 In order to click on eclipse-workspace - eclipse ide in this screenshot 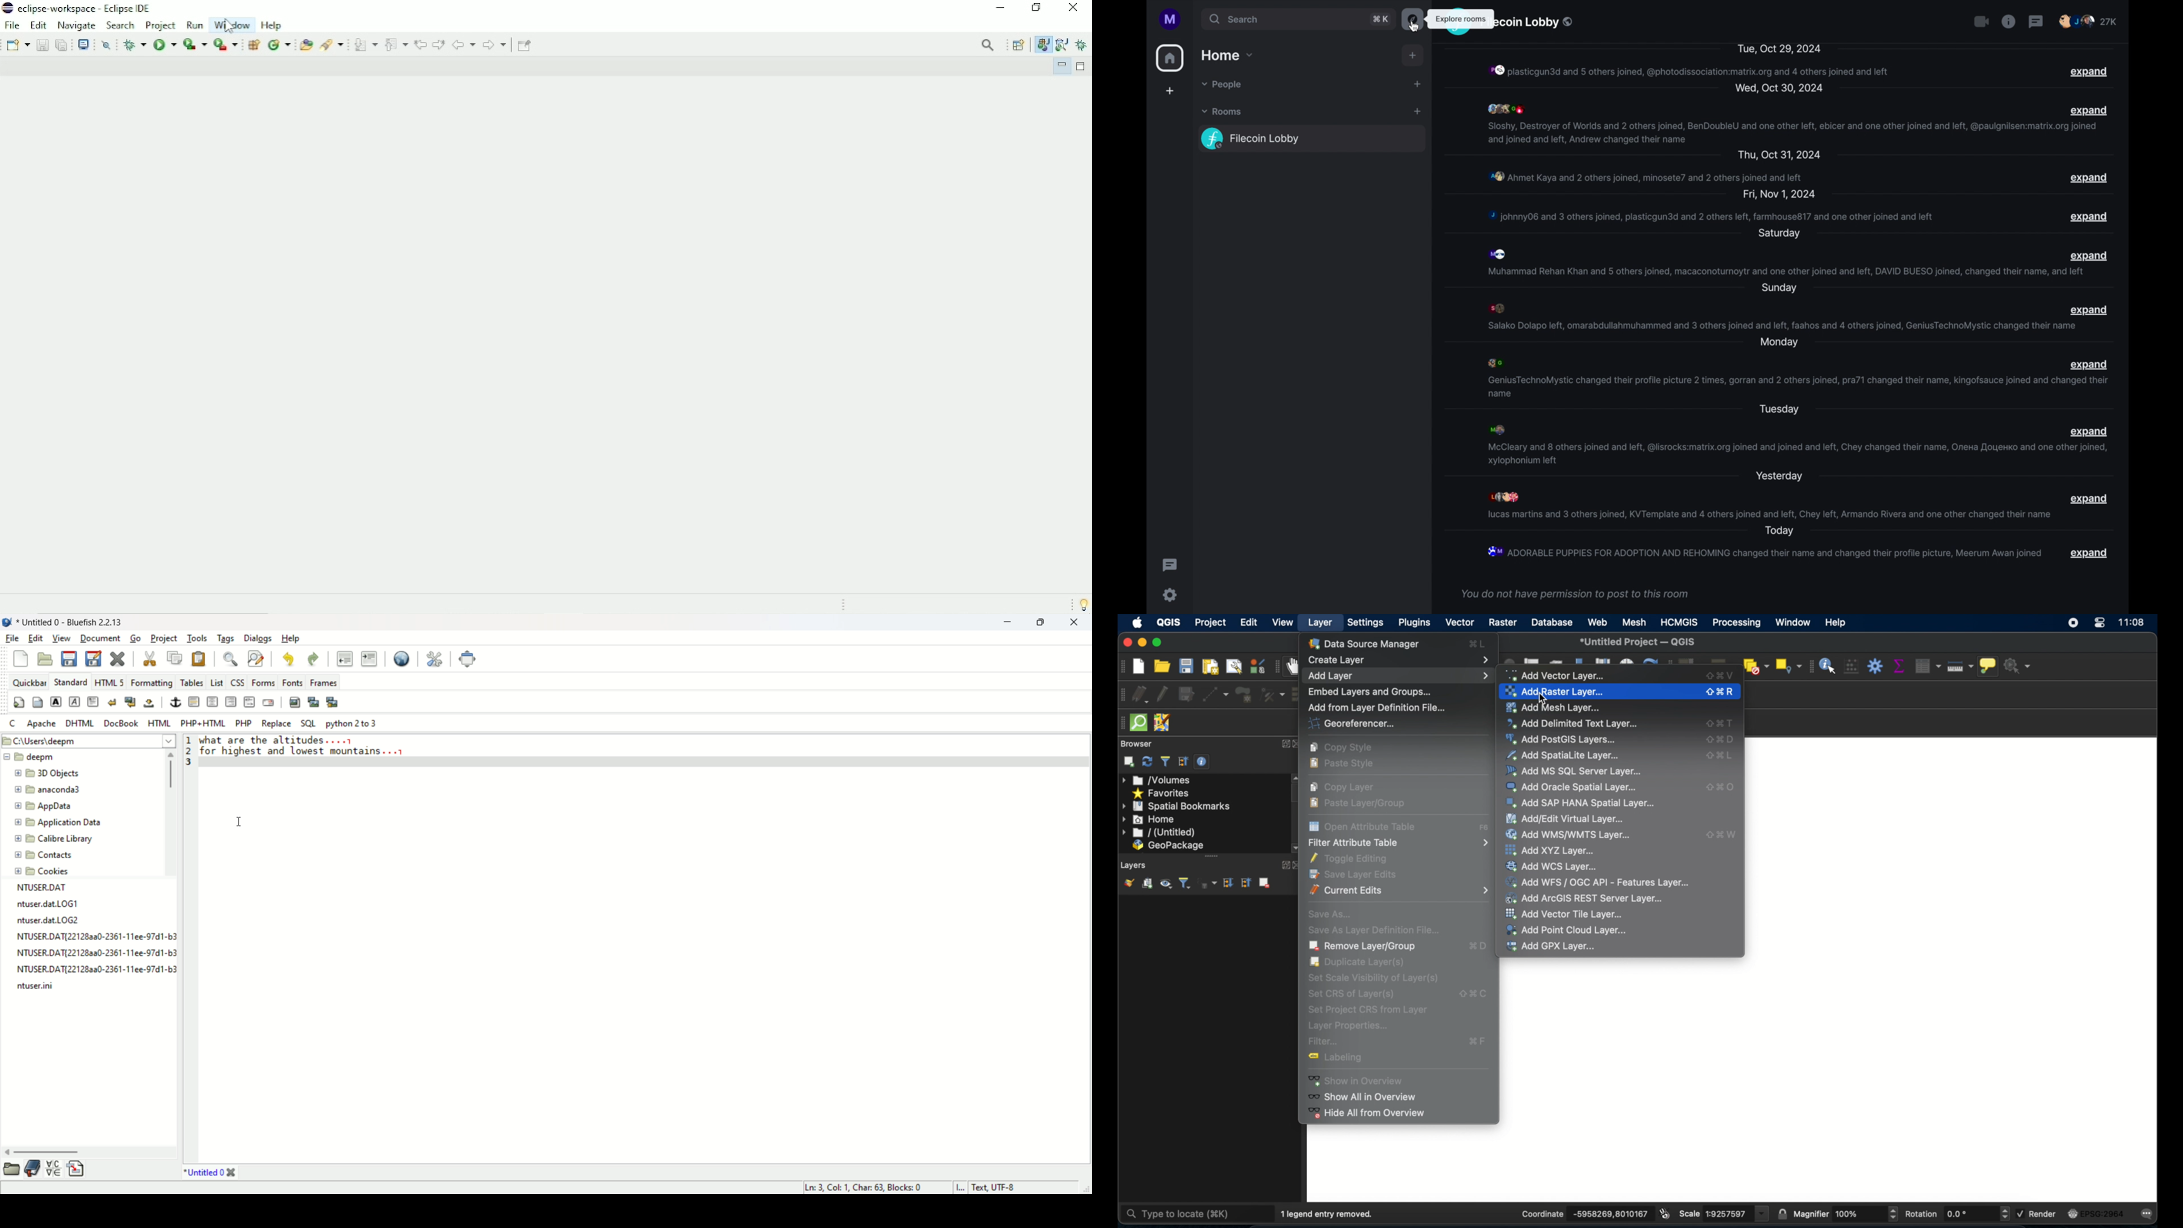, I will do `click(92, 7)`.